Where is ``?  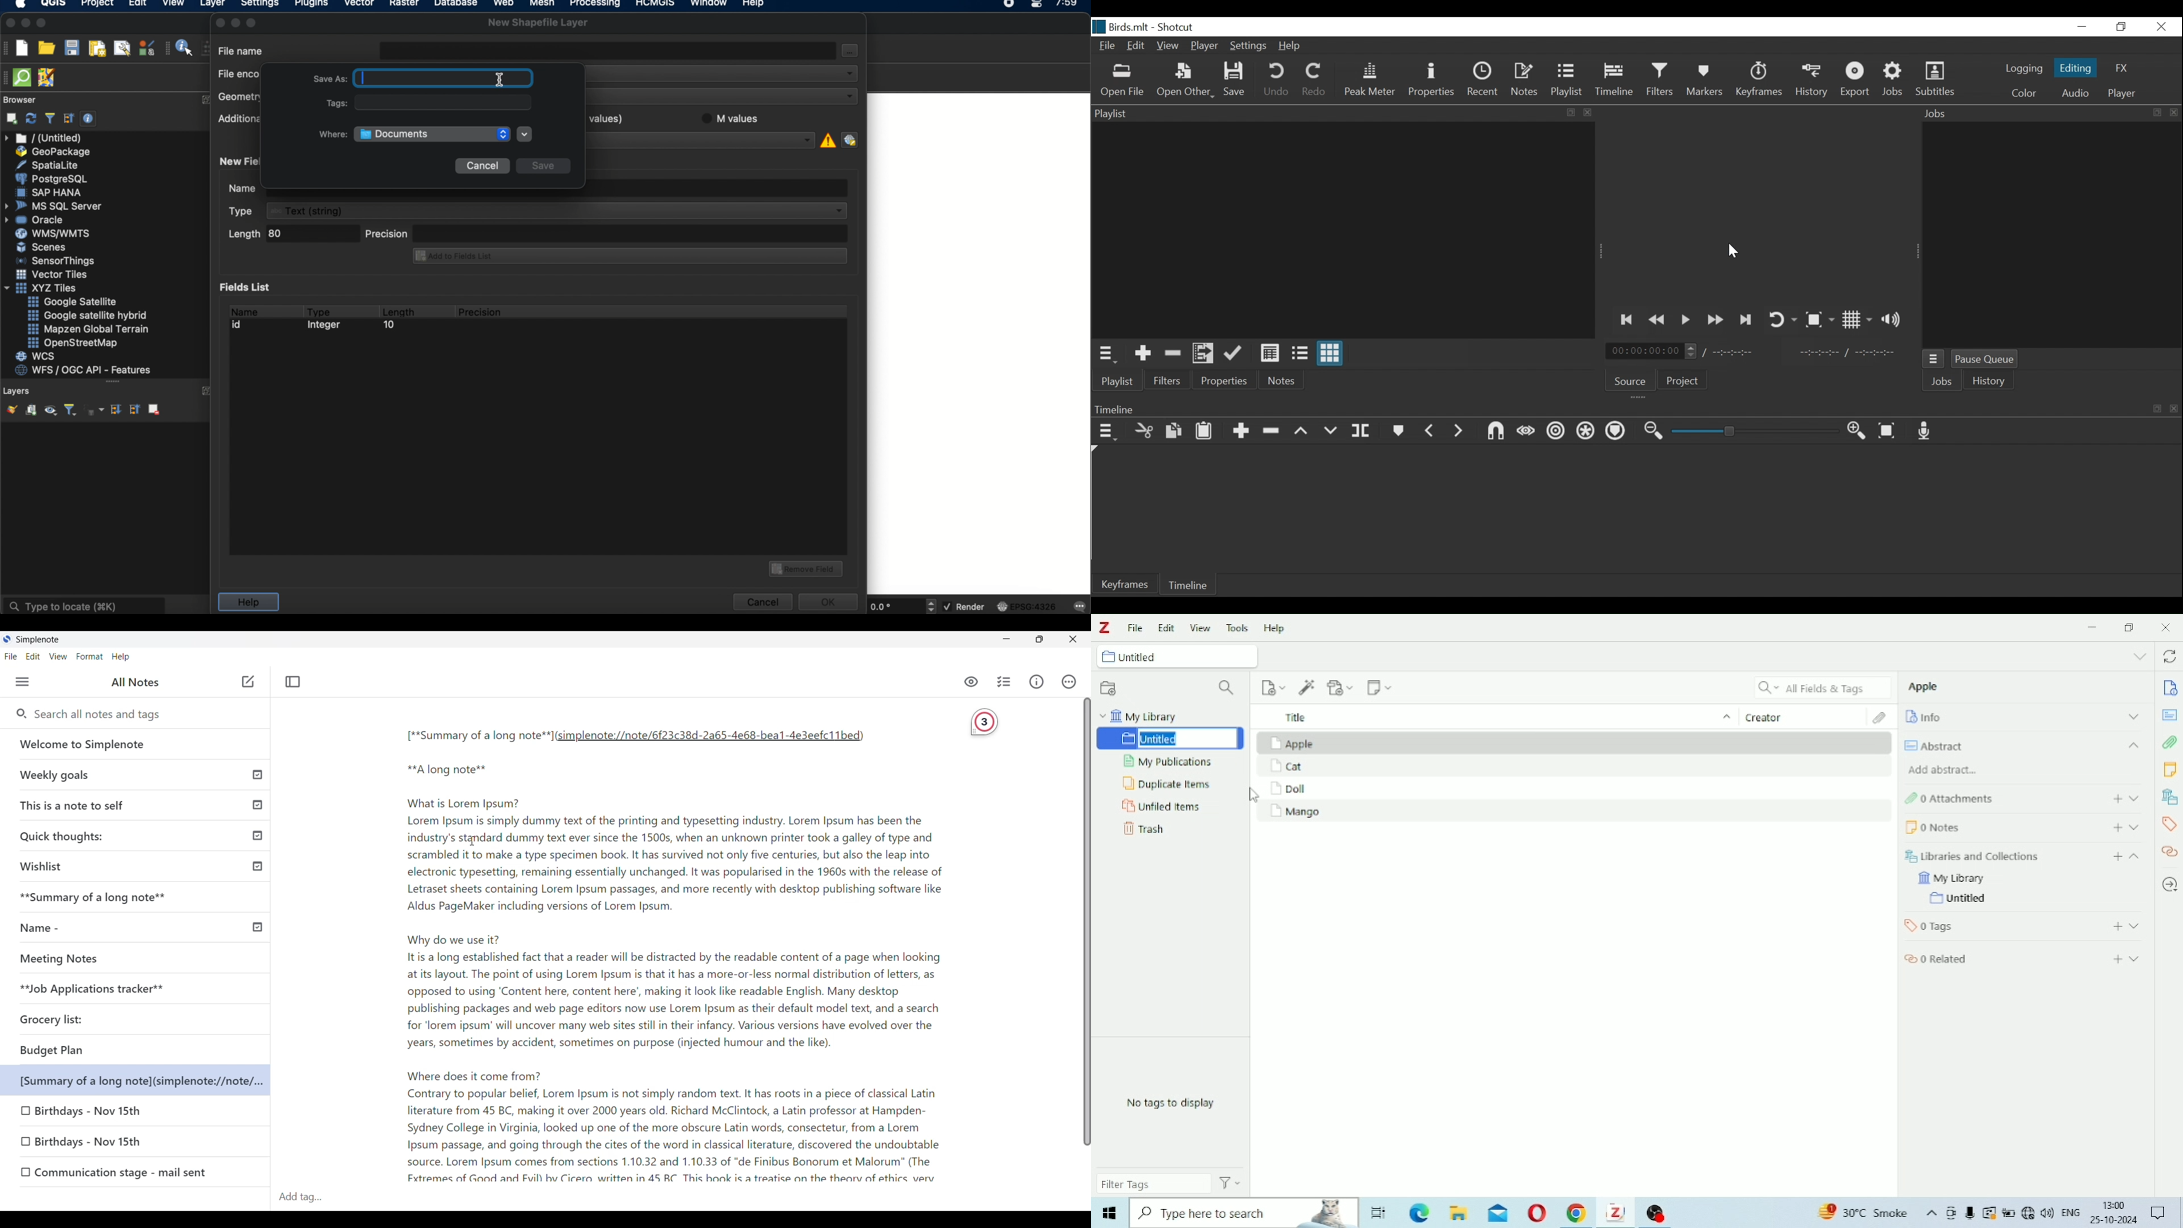
 is located at coordinates (2158, 1212).